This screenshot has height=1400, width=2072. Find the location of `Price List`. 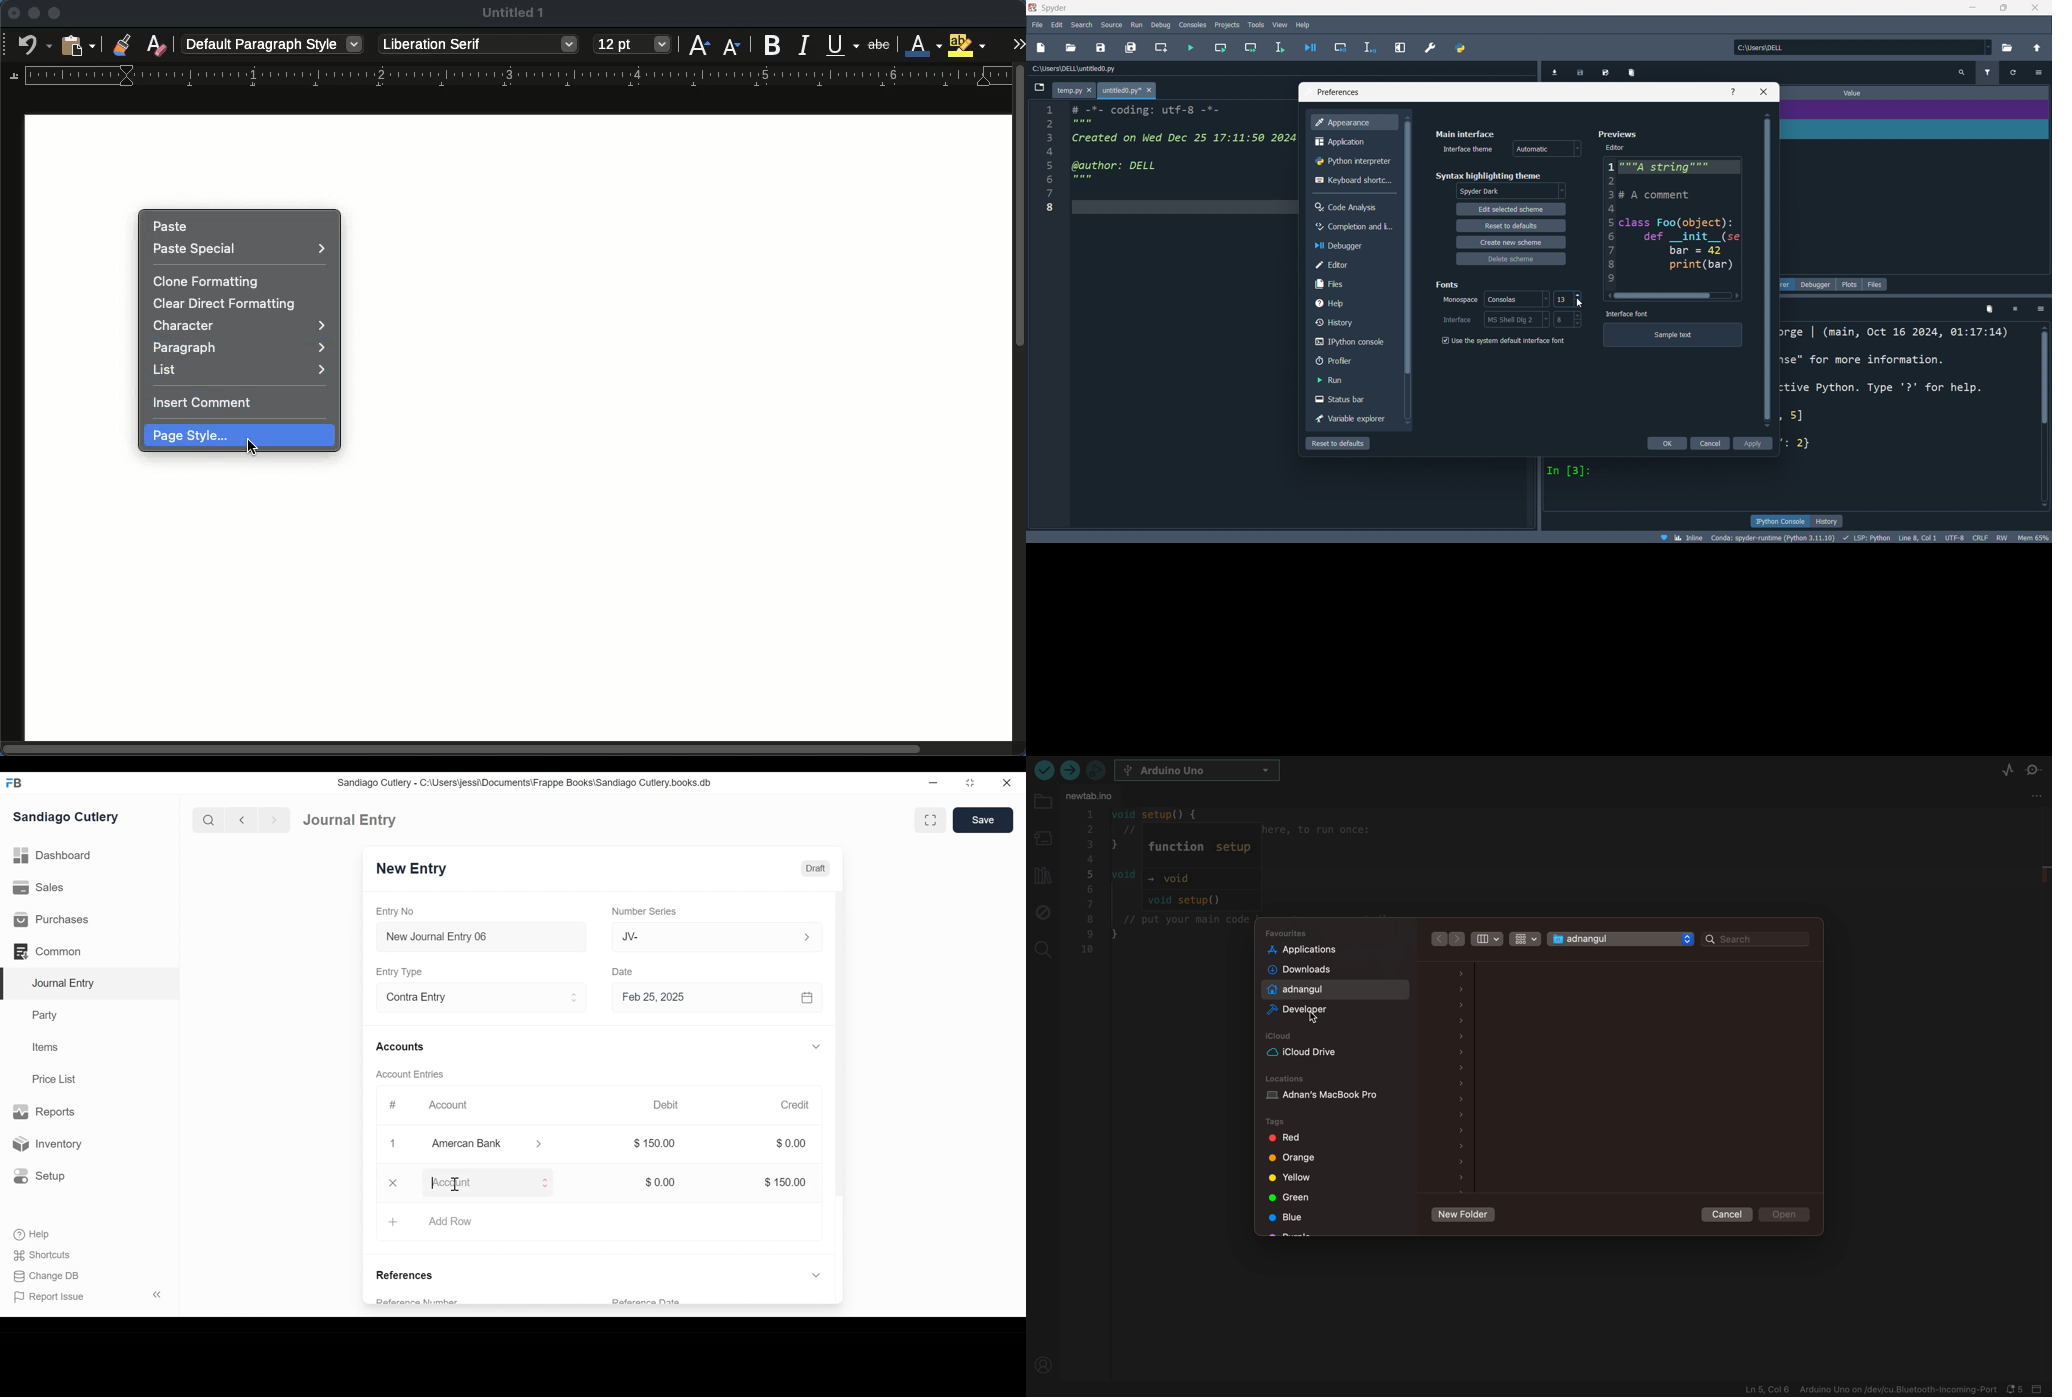

Price List is located at coordinates (58, 1079).